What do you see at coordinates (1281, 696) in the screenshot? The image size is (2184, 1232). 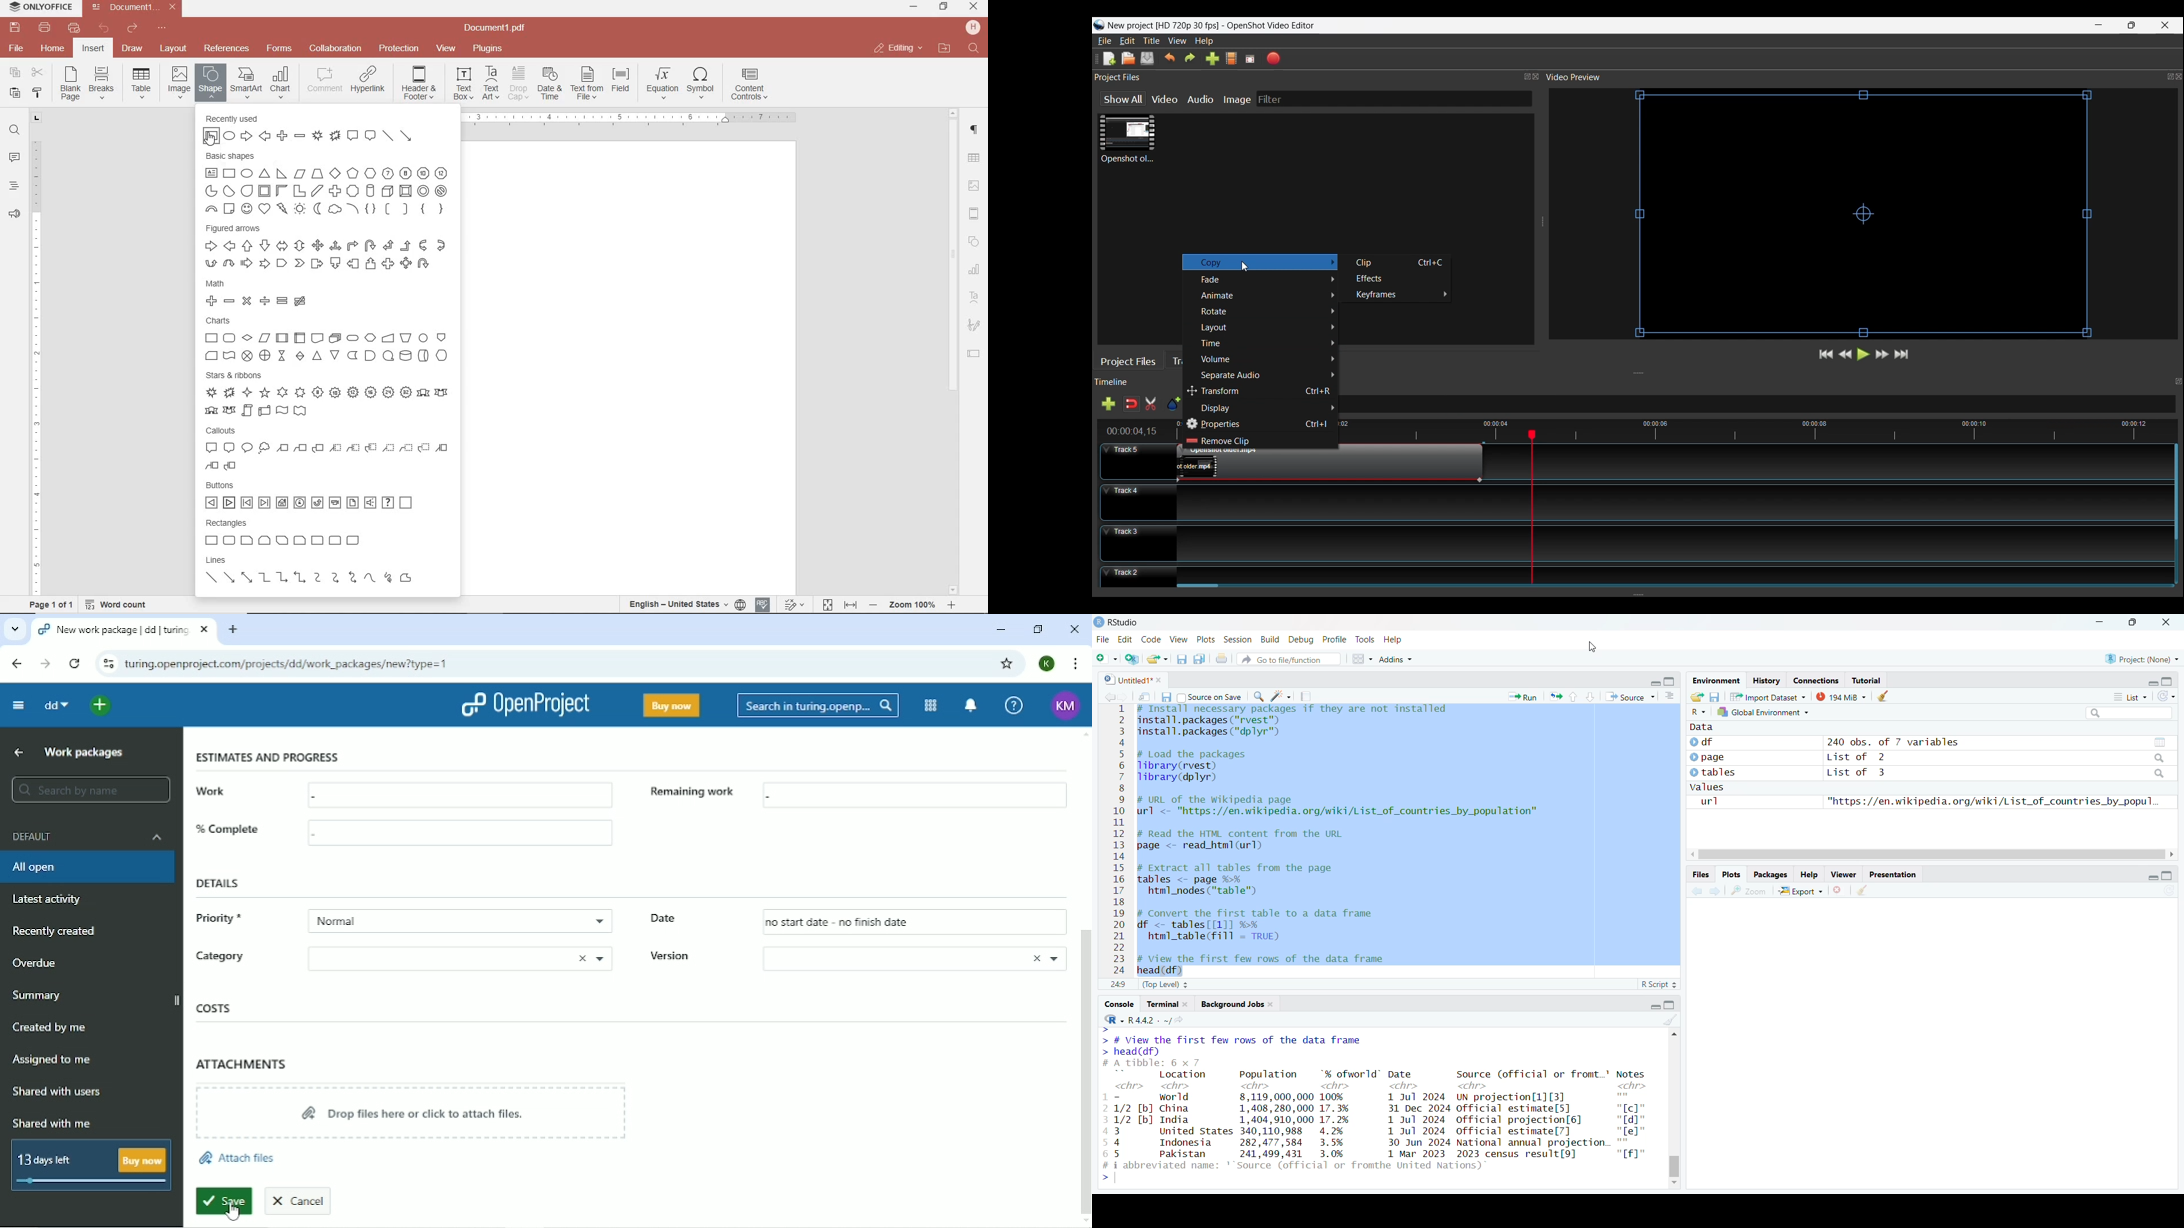 I see `code tools` at bounding box center [1281, 696].